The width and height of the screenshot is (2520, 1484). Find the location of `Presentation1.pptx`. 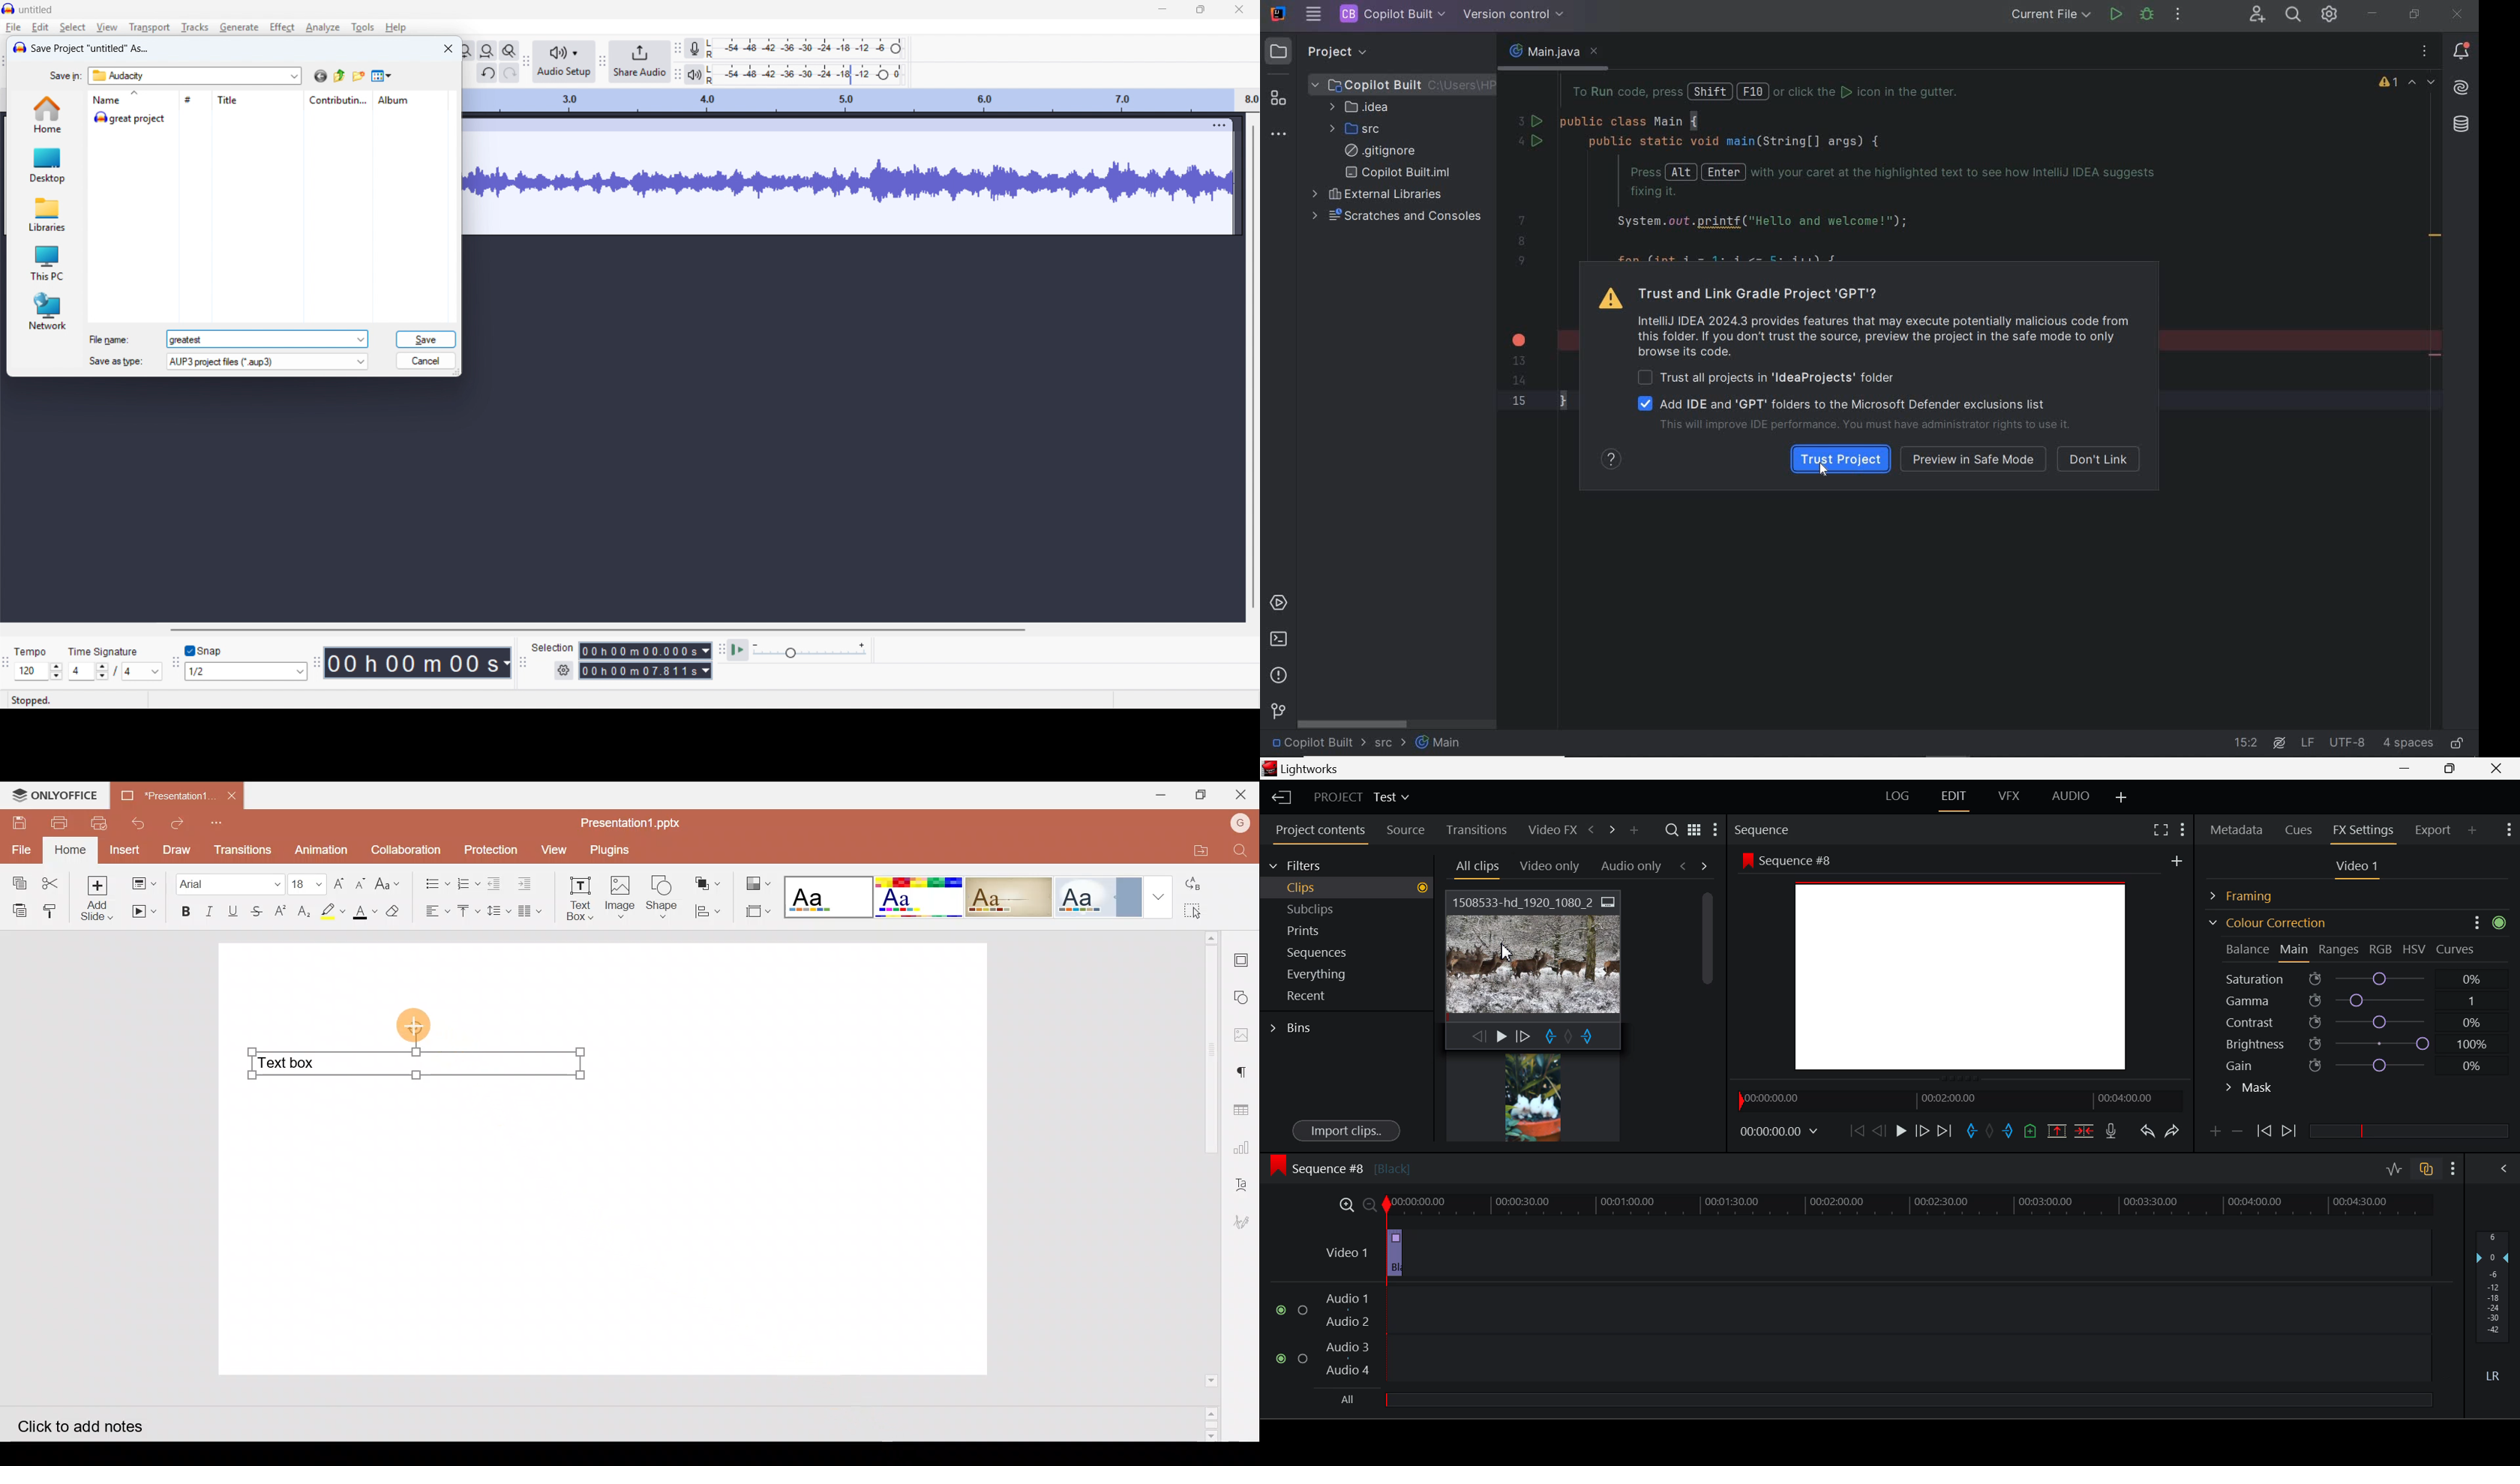

Presentation1.pptx is located at coordinates (631, 820).